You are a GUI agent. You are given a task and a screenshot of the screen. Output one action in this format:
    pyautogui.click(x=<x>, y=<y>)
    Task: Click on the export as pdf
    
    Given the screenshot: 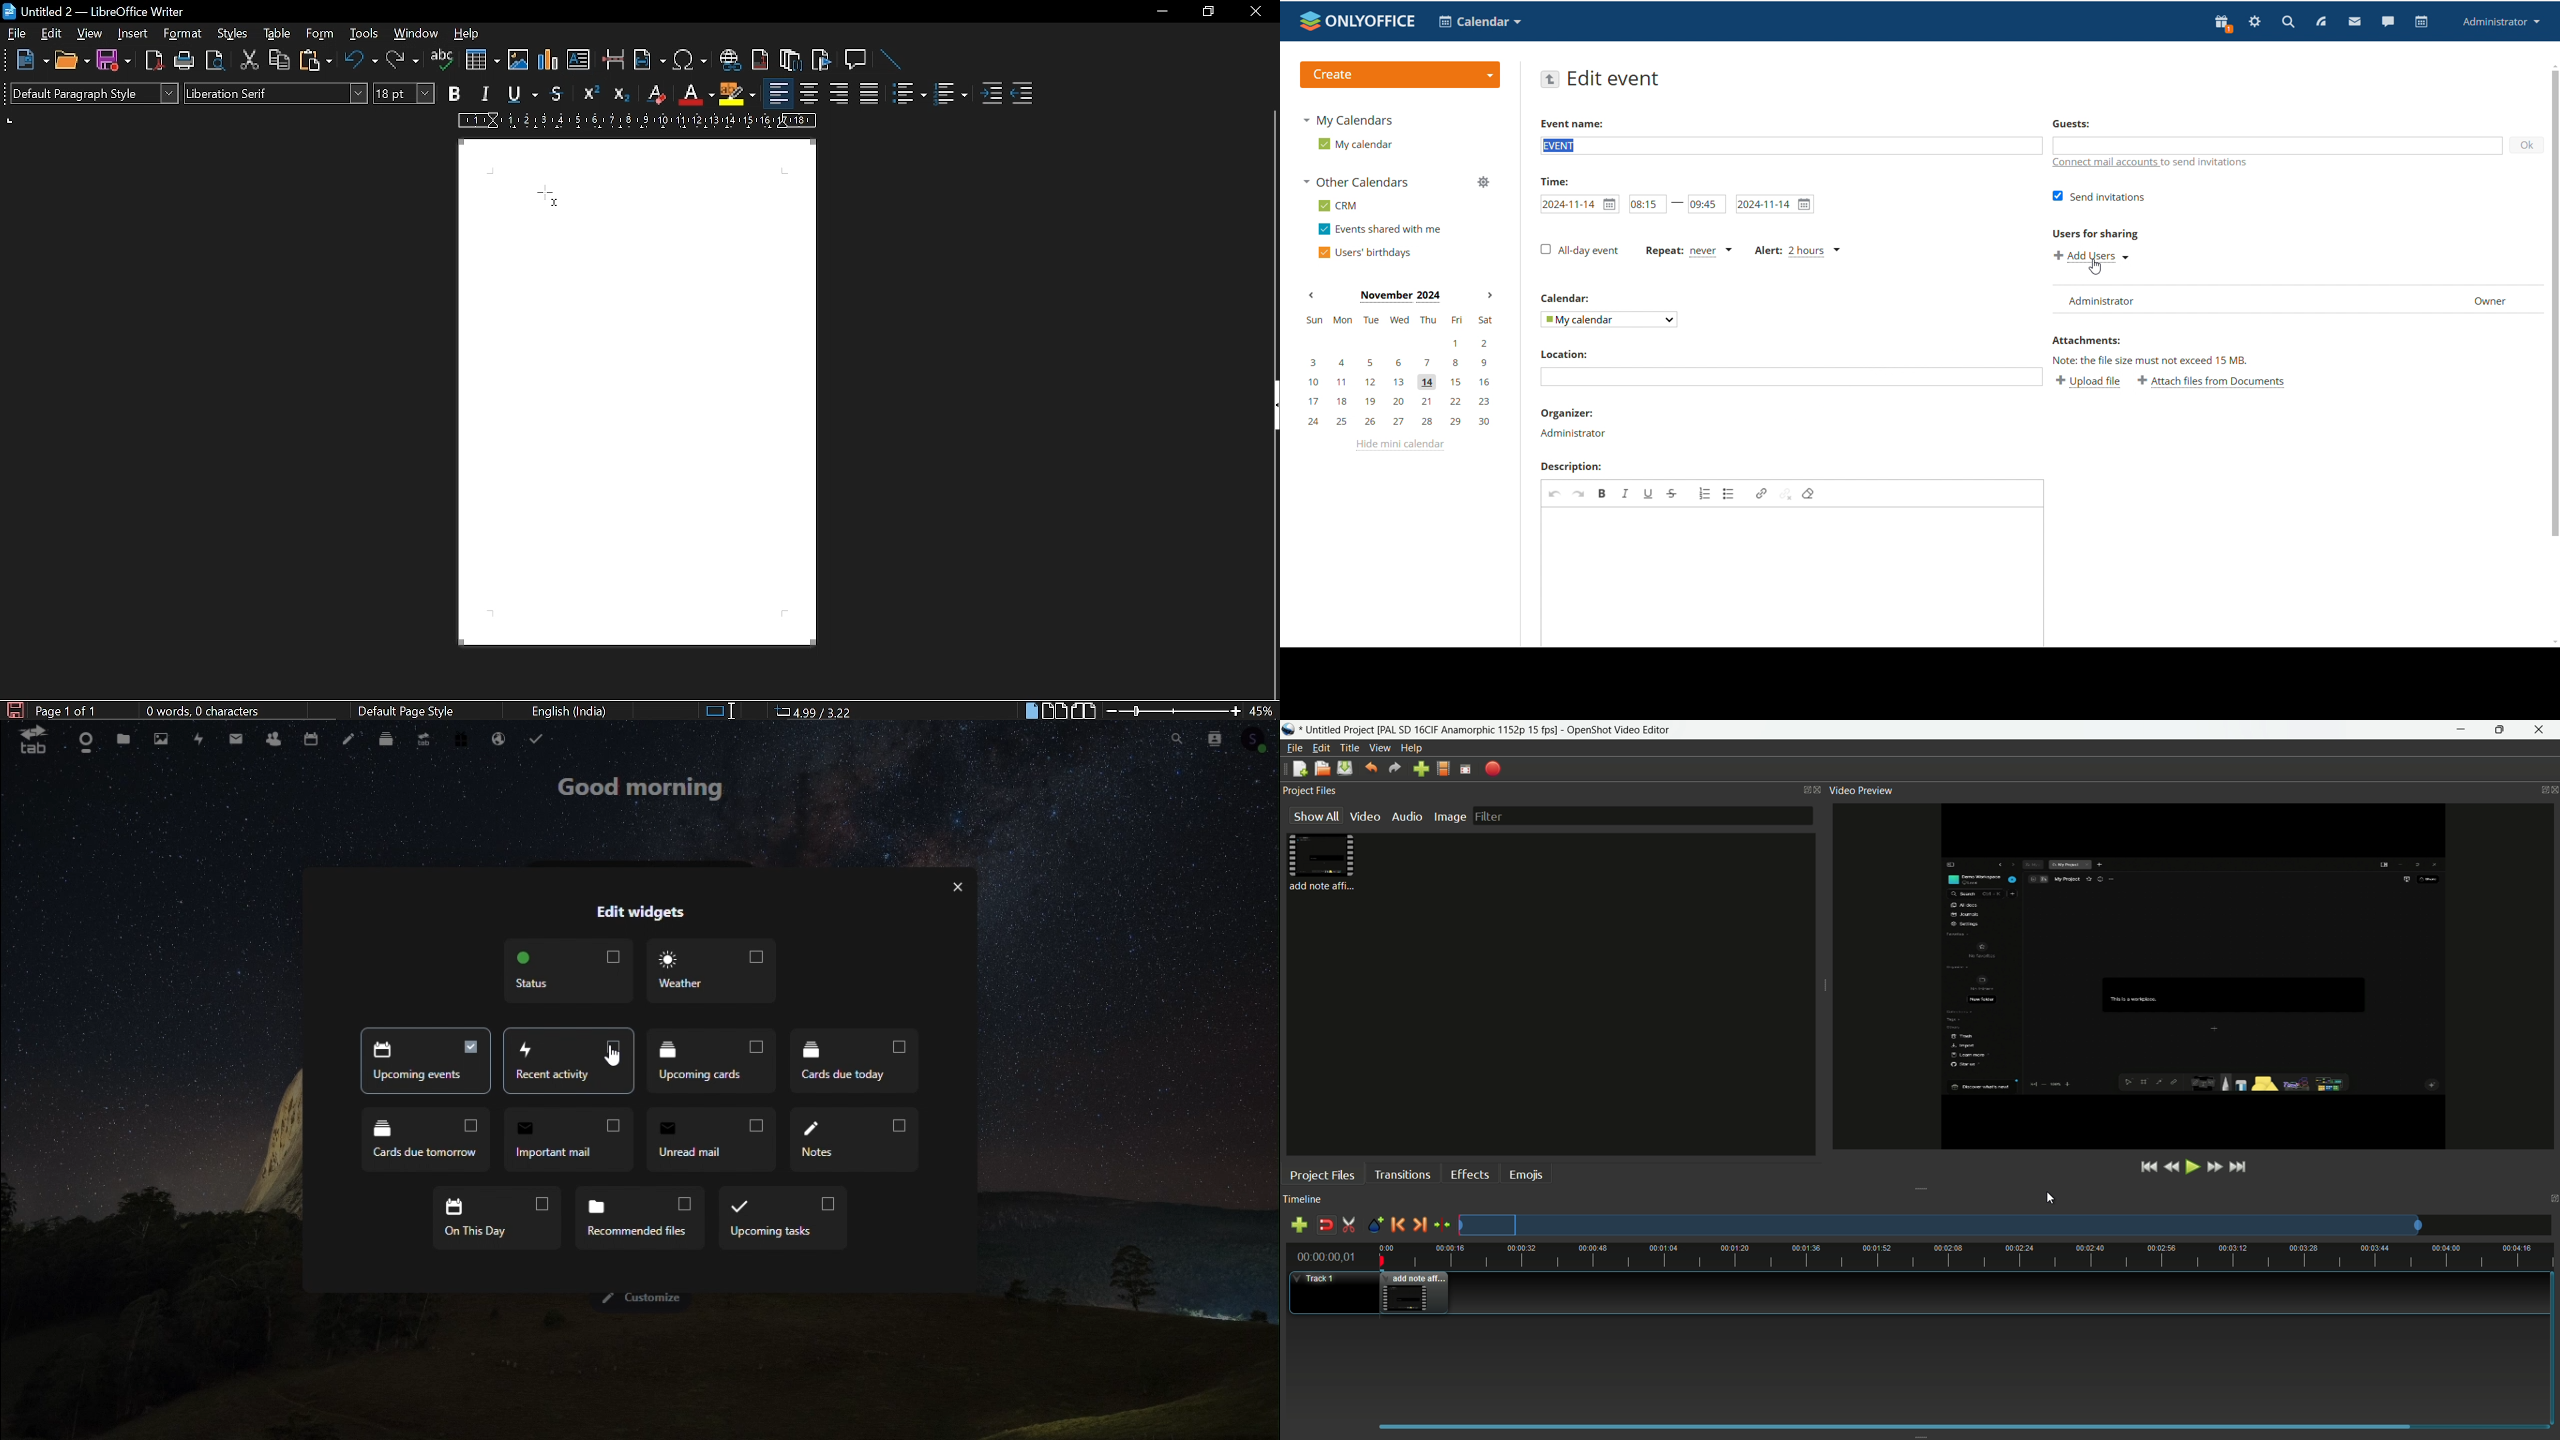 What is the action you would take?
    pyautogui.click(x=153, y=60)
    